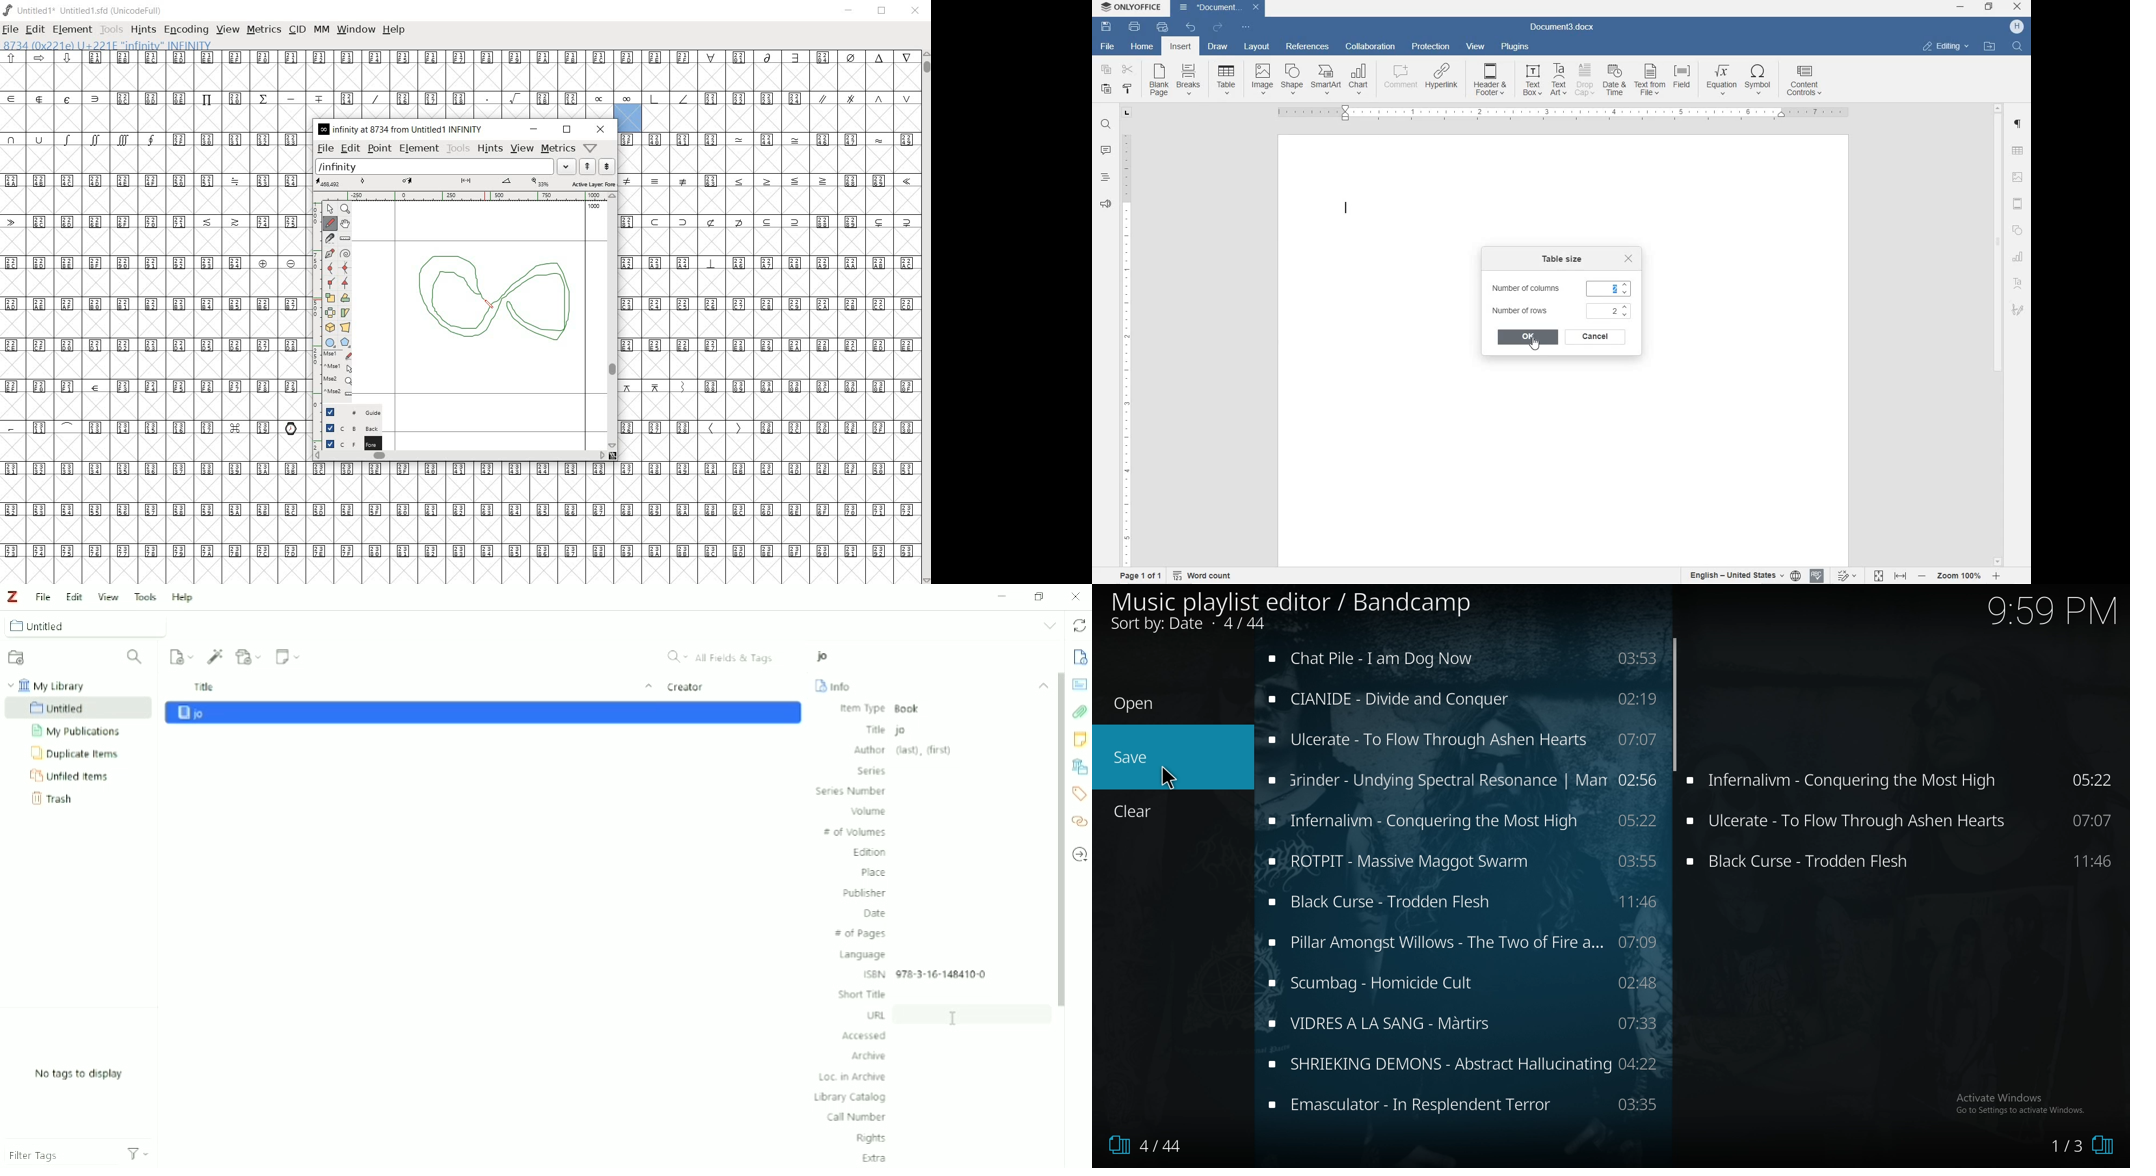 The width and height of the screenshot is (2156, 1176). What do you see at coordinates (2021, 1102) in the screenshot?
I see `Activate Windows
Go to Settings to activate Windows.` at bounding box center [2021, 1102].